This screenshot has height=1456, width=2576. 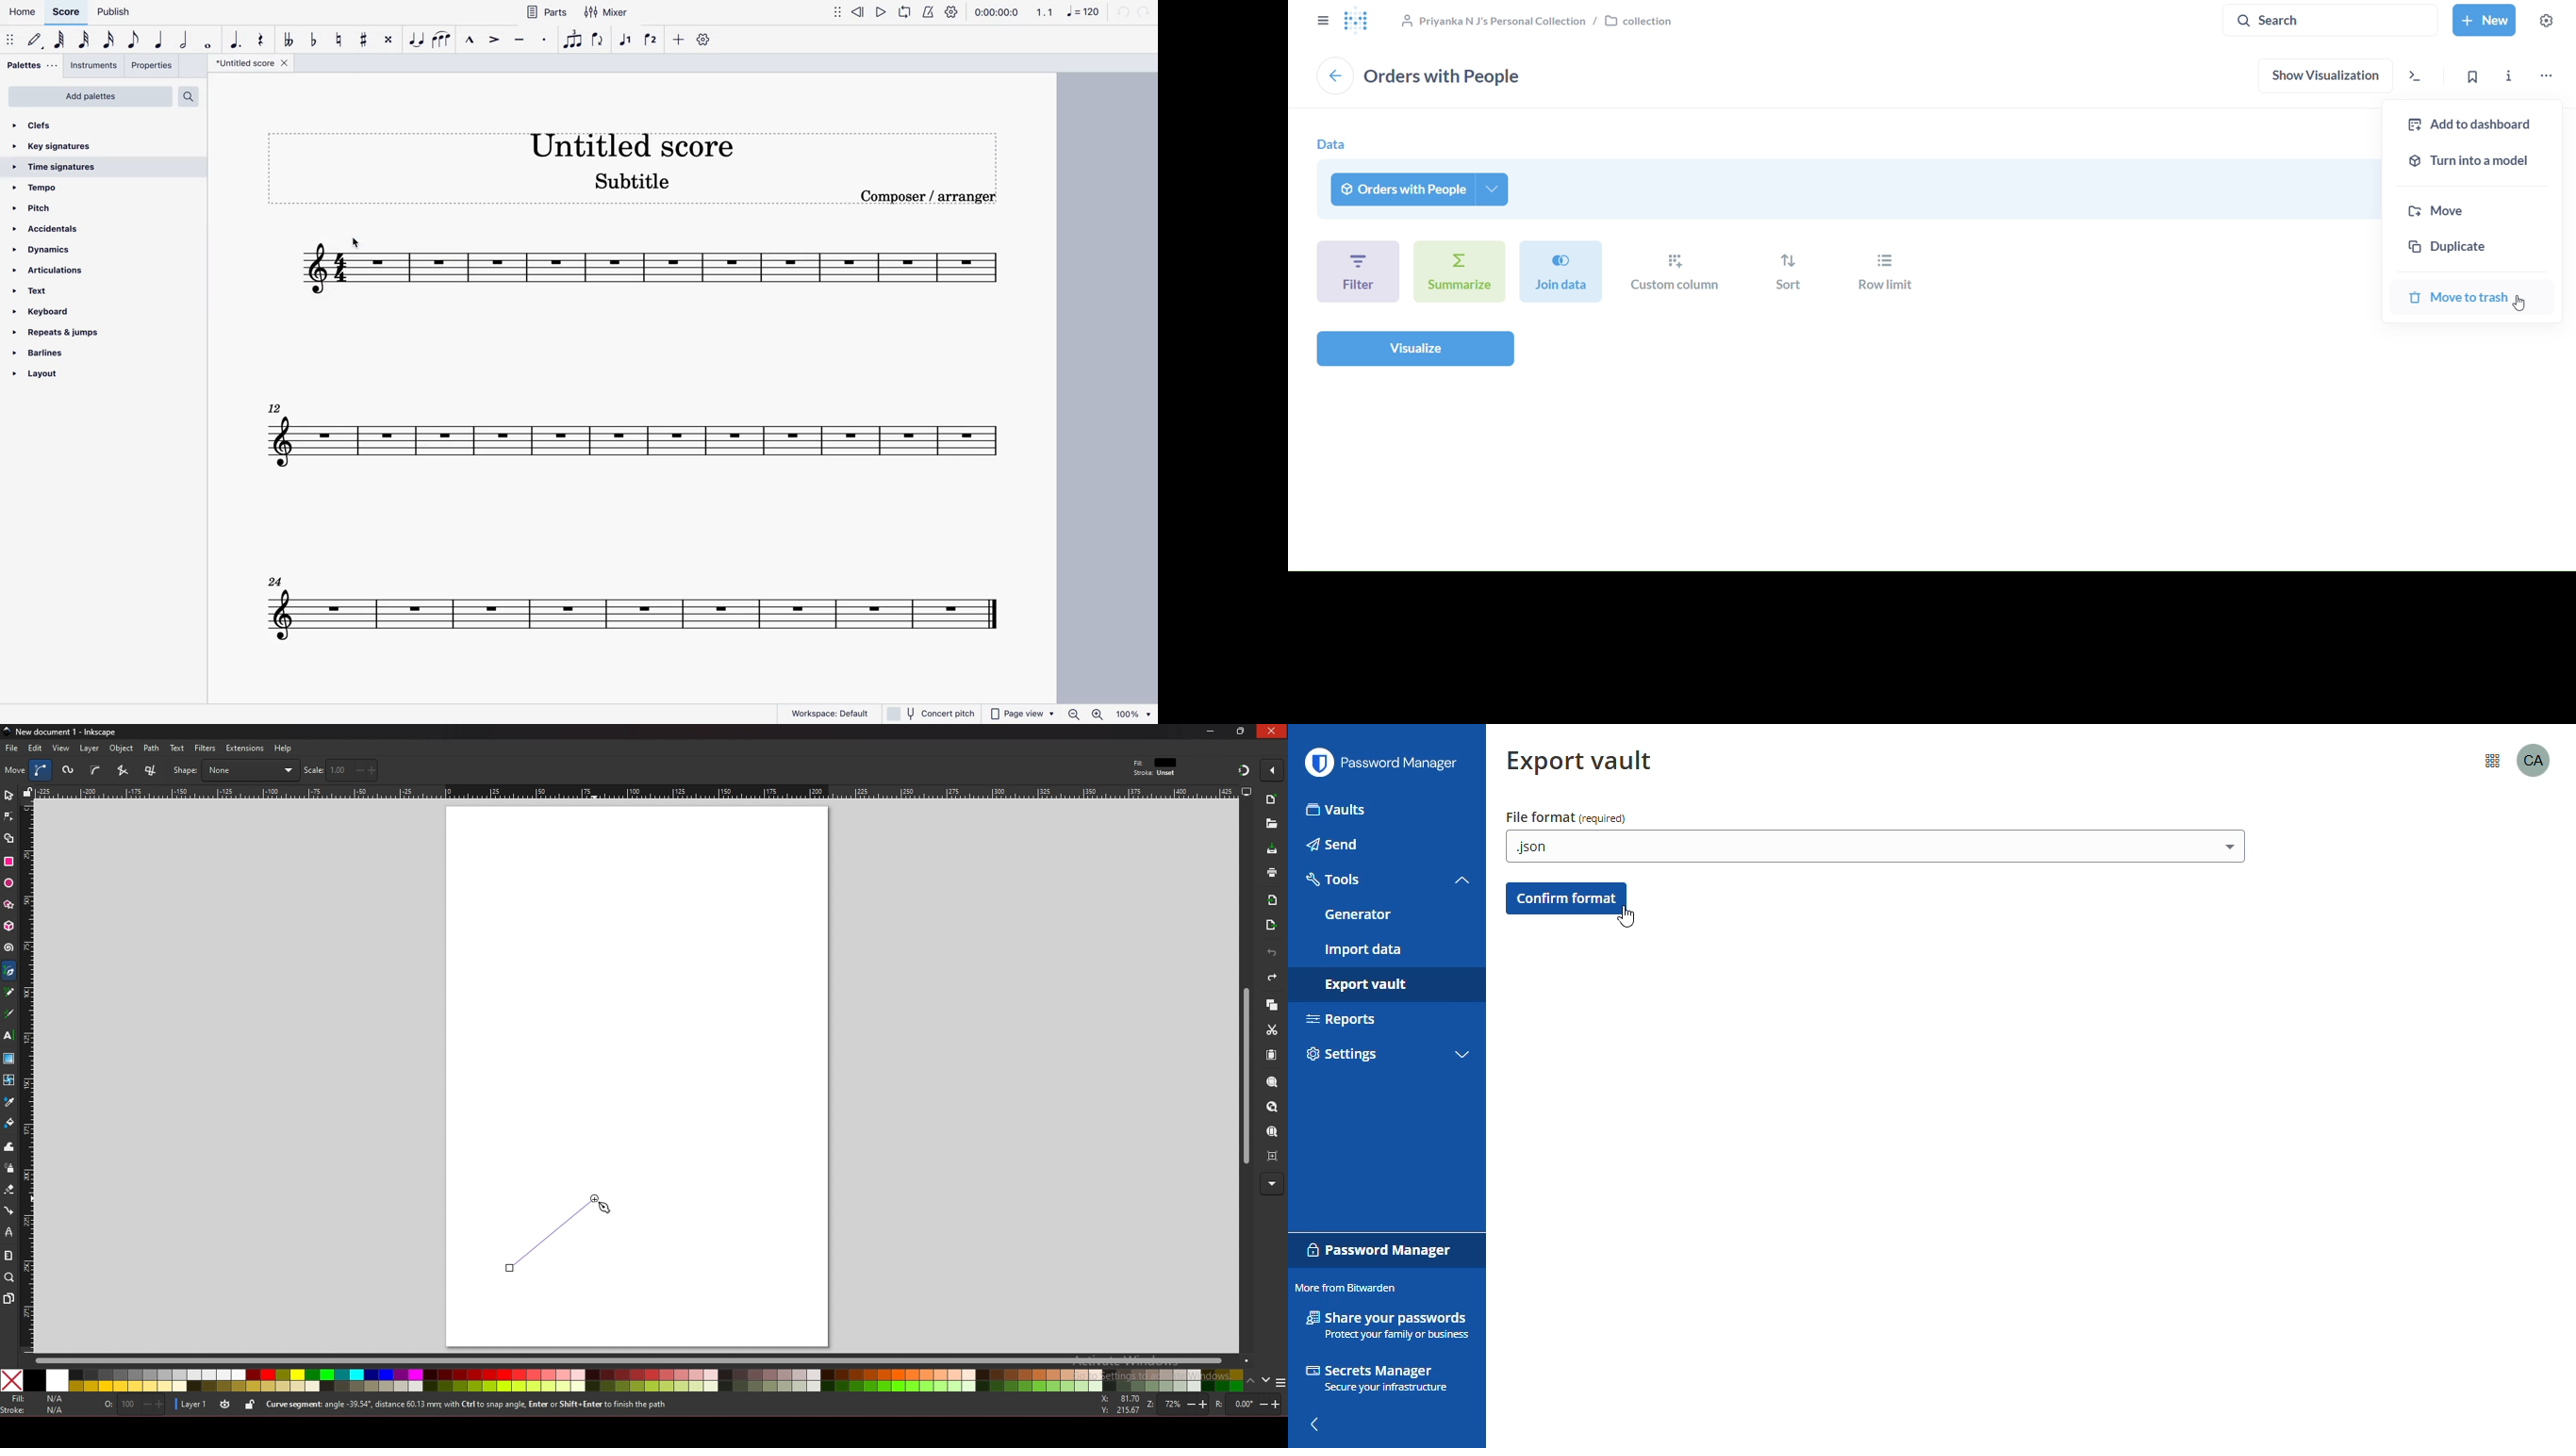 I want to click on 100%, so click(x=1134, y=713).